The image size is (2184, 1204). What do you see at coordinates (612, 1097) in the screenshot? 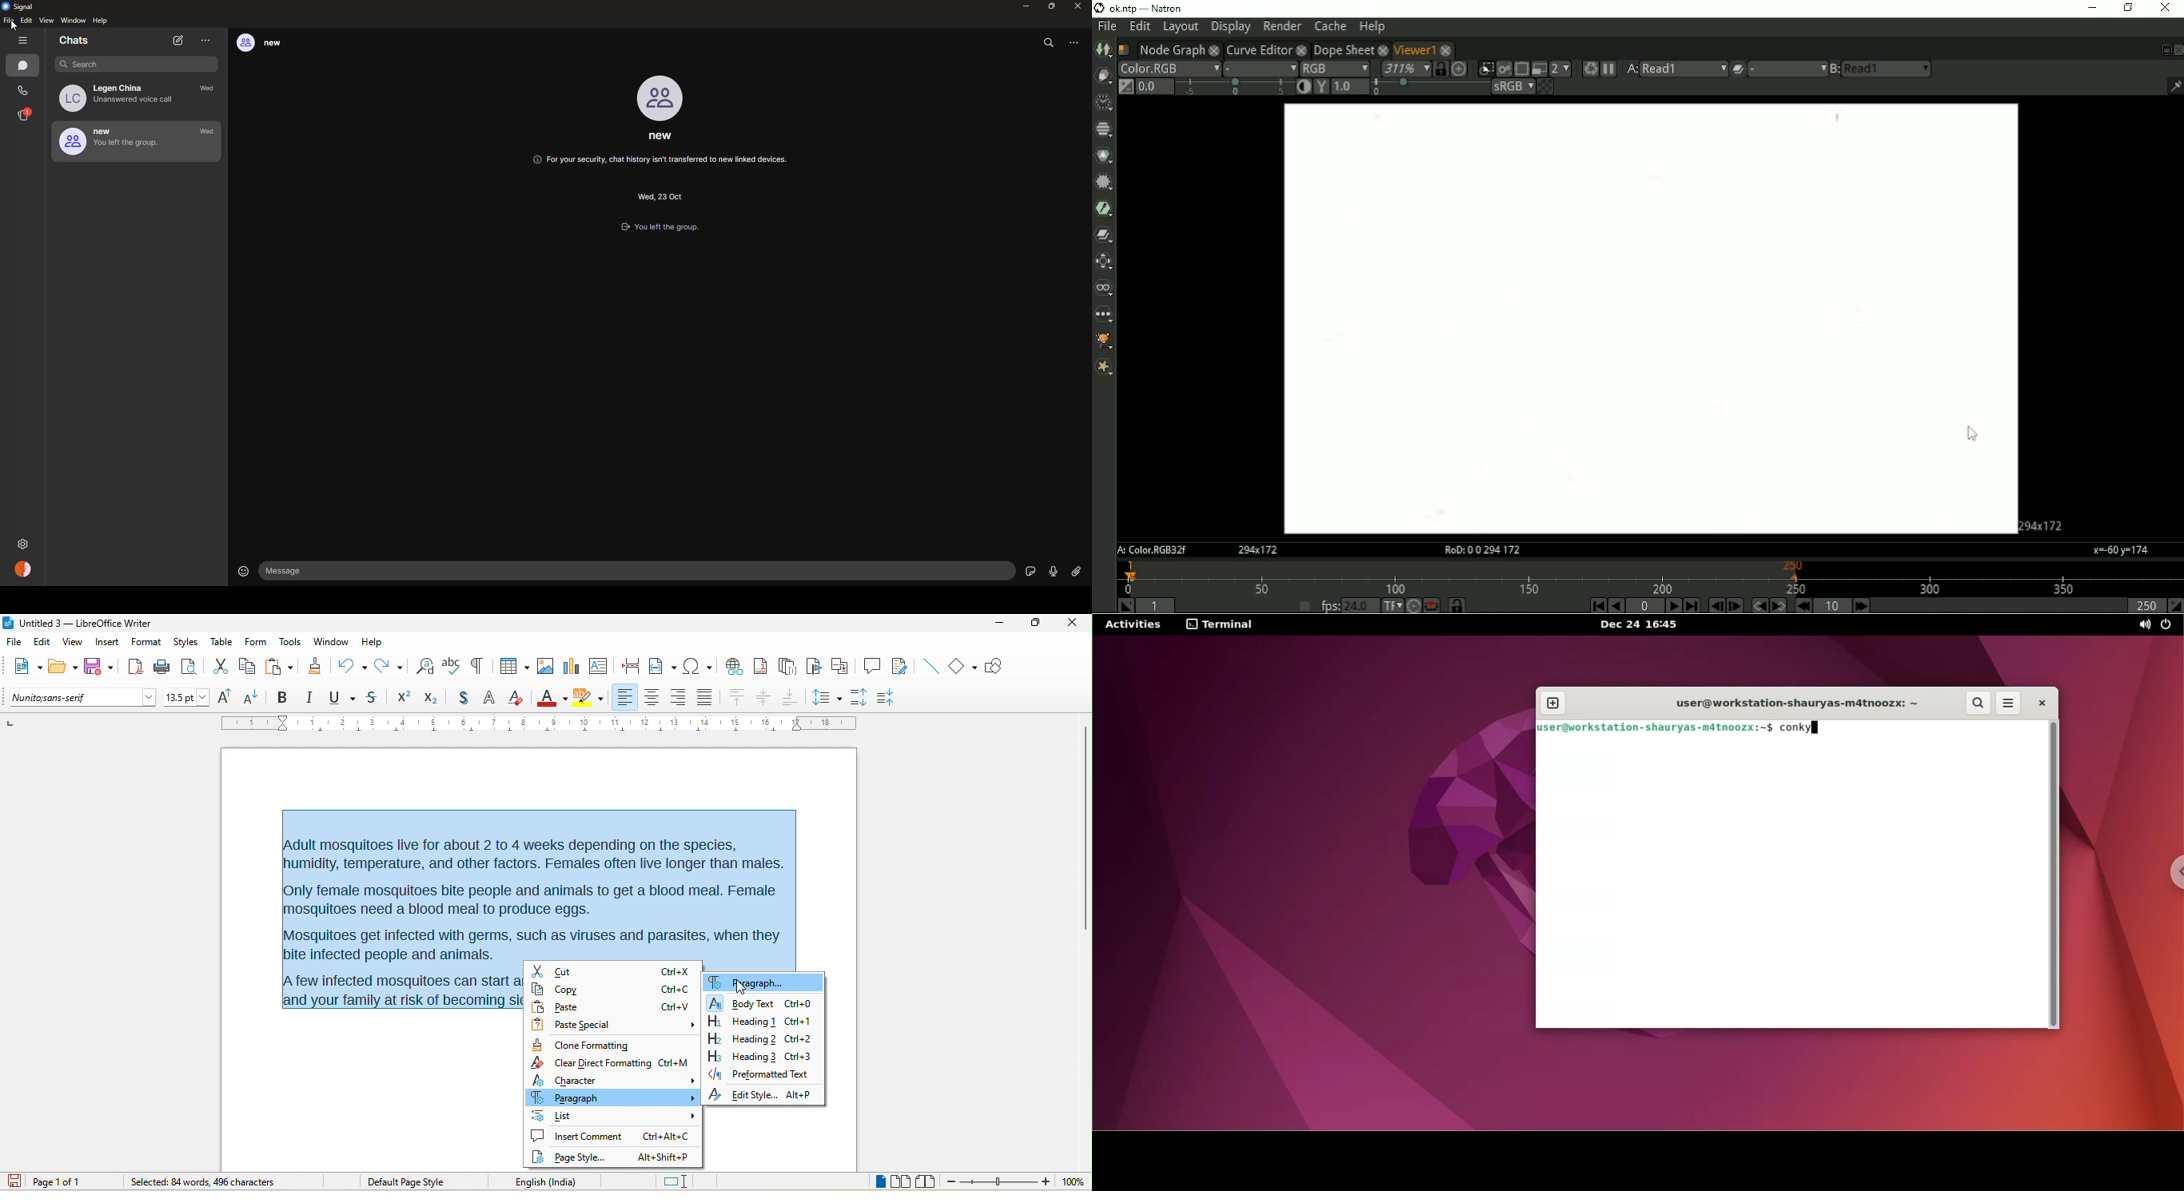
I see `paragraph` at bounding box center [612, 1097].